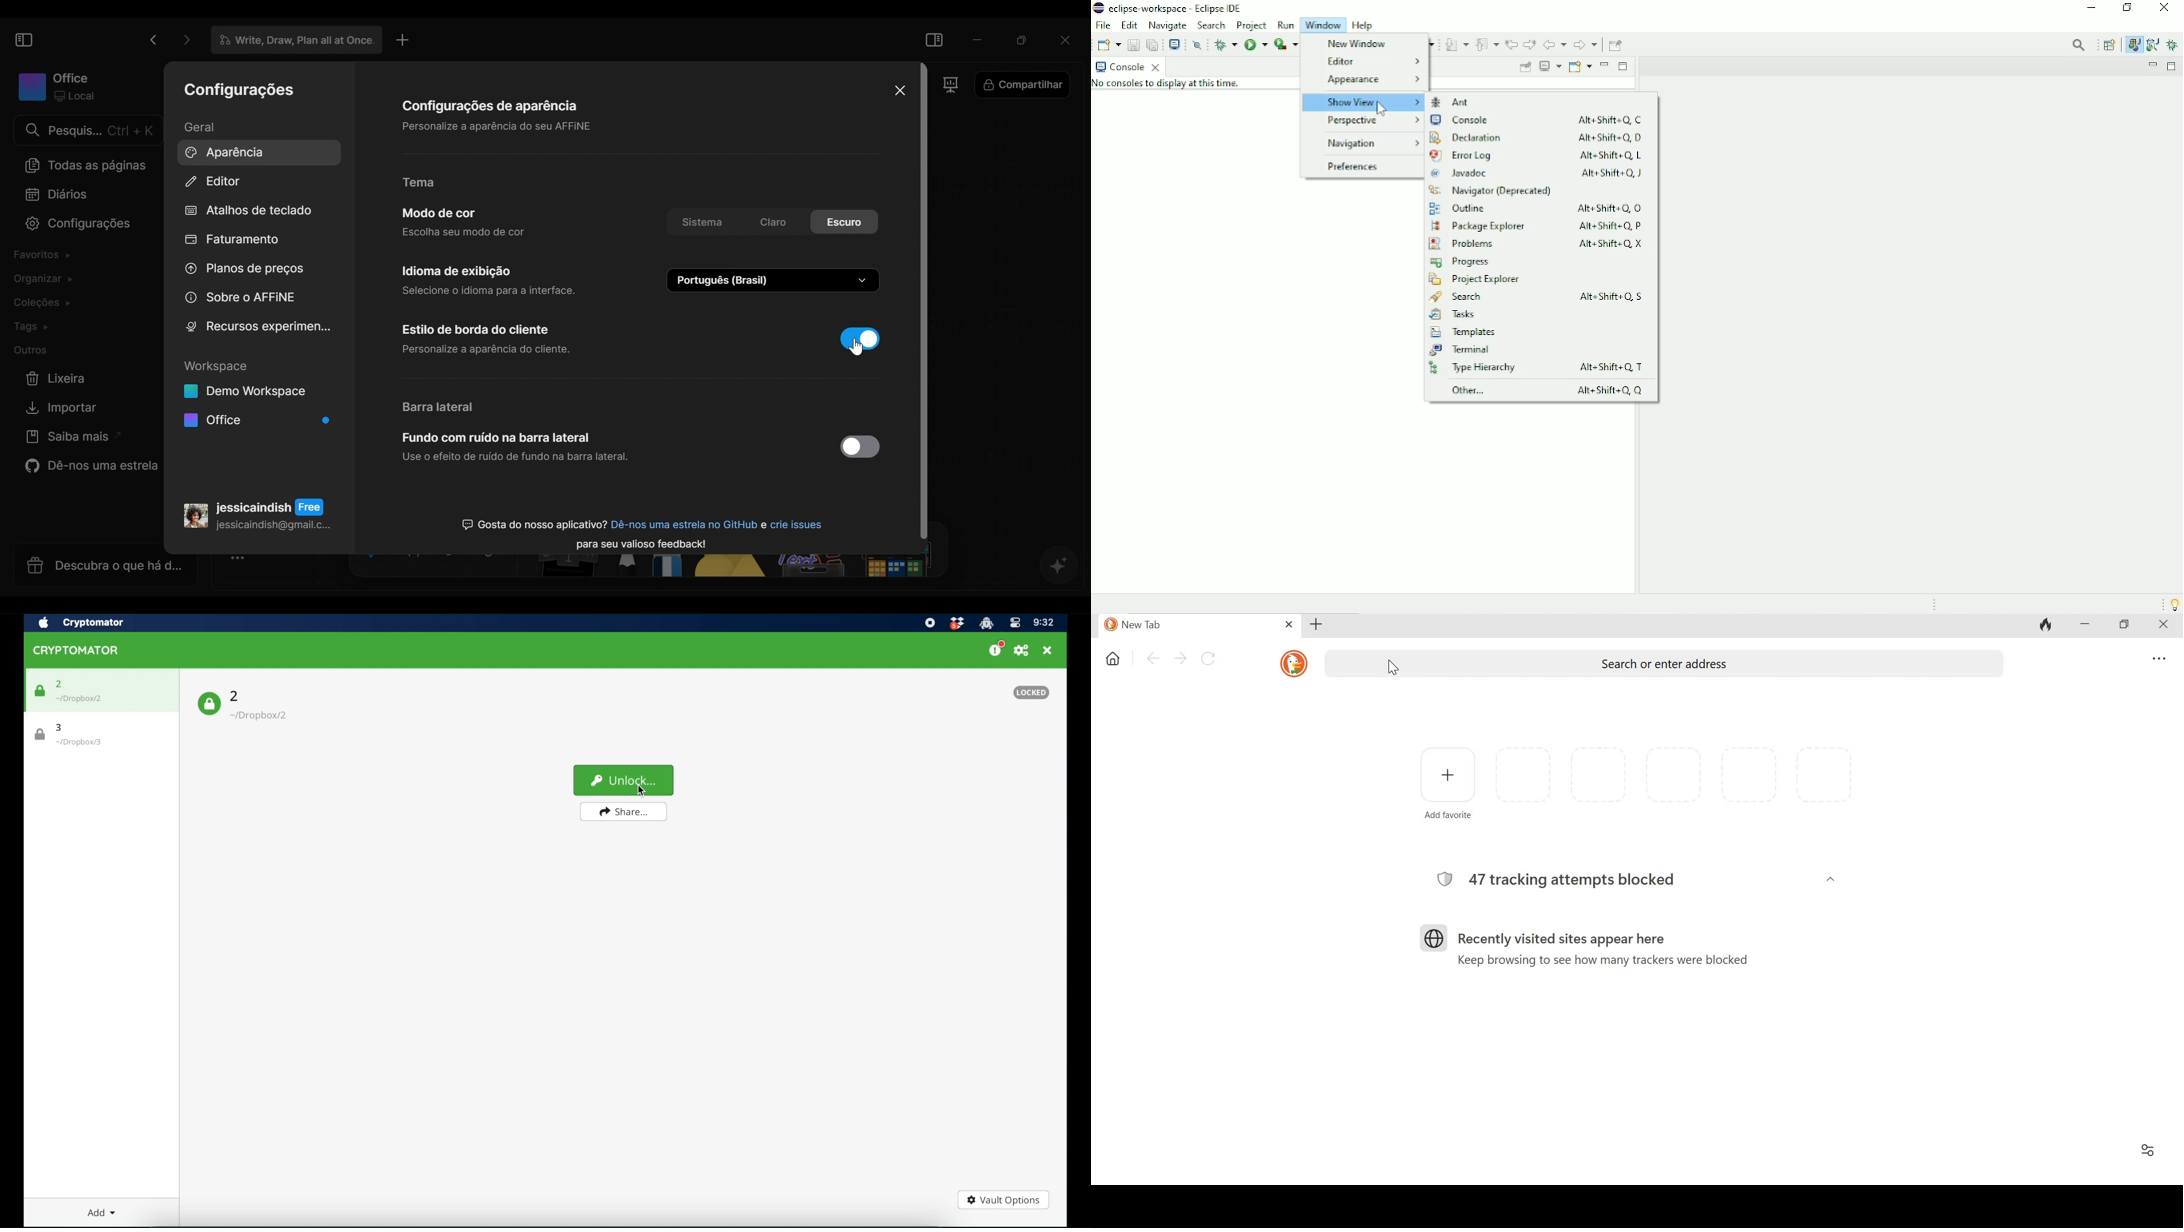 The height and width of the screenshot is (1232, 2184). What do you see at coordinates (83, 165) in the screenshot?
I see `All documents` at bounding box center [83, 165].